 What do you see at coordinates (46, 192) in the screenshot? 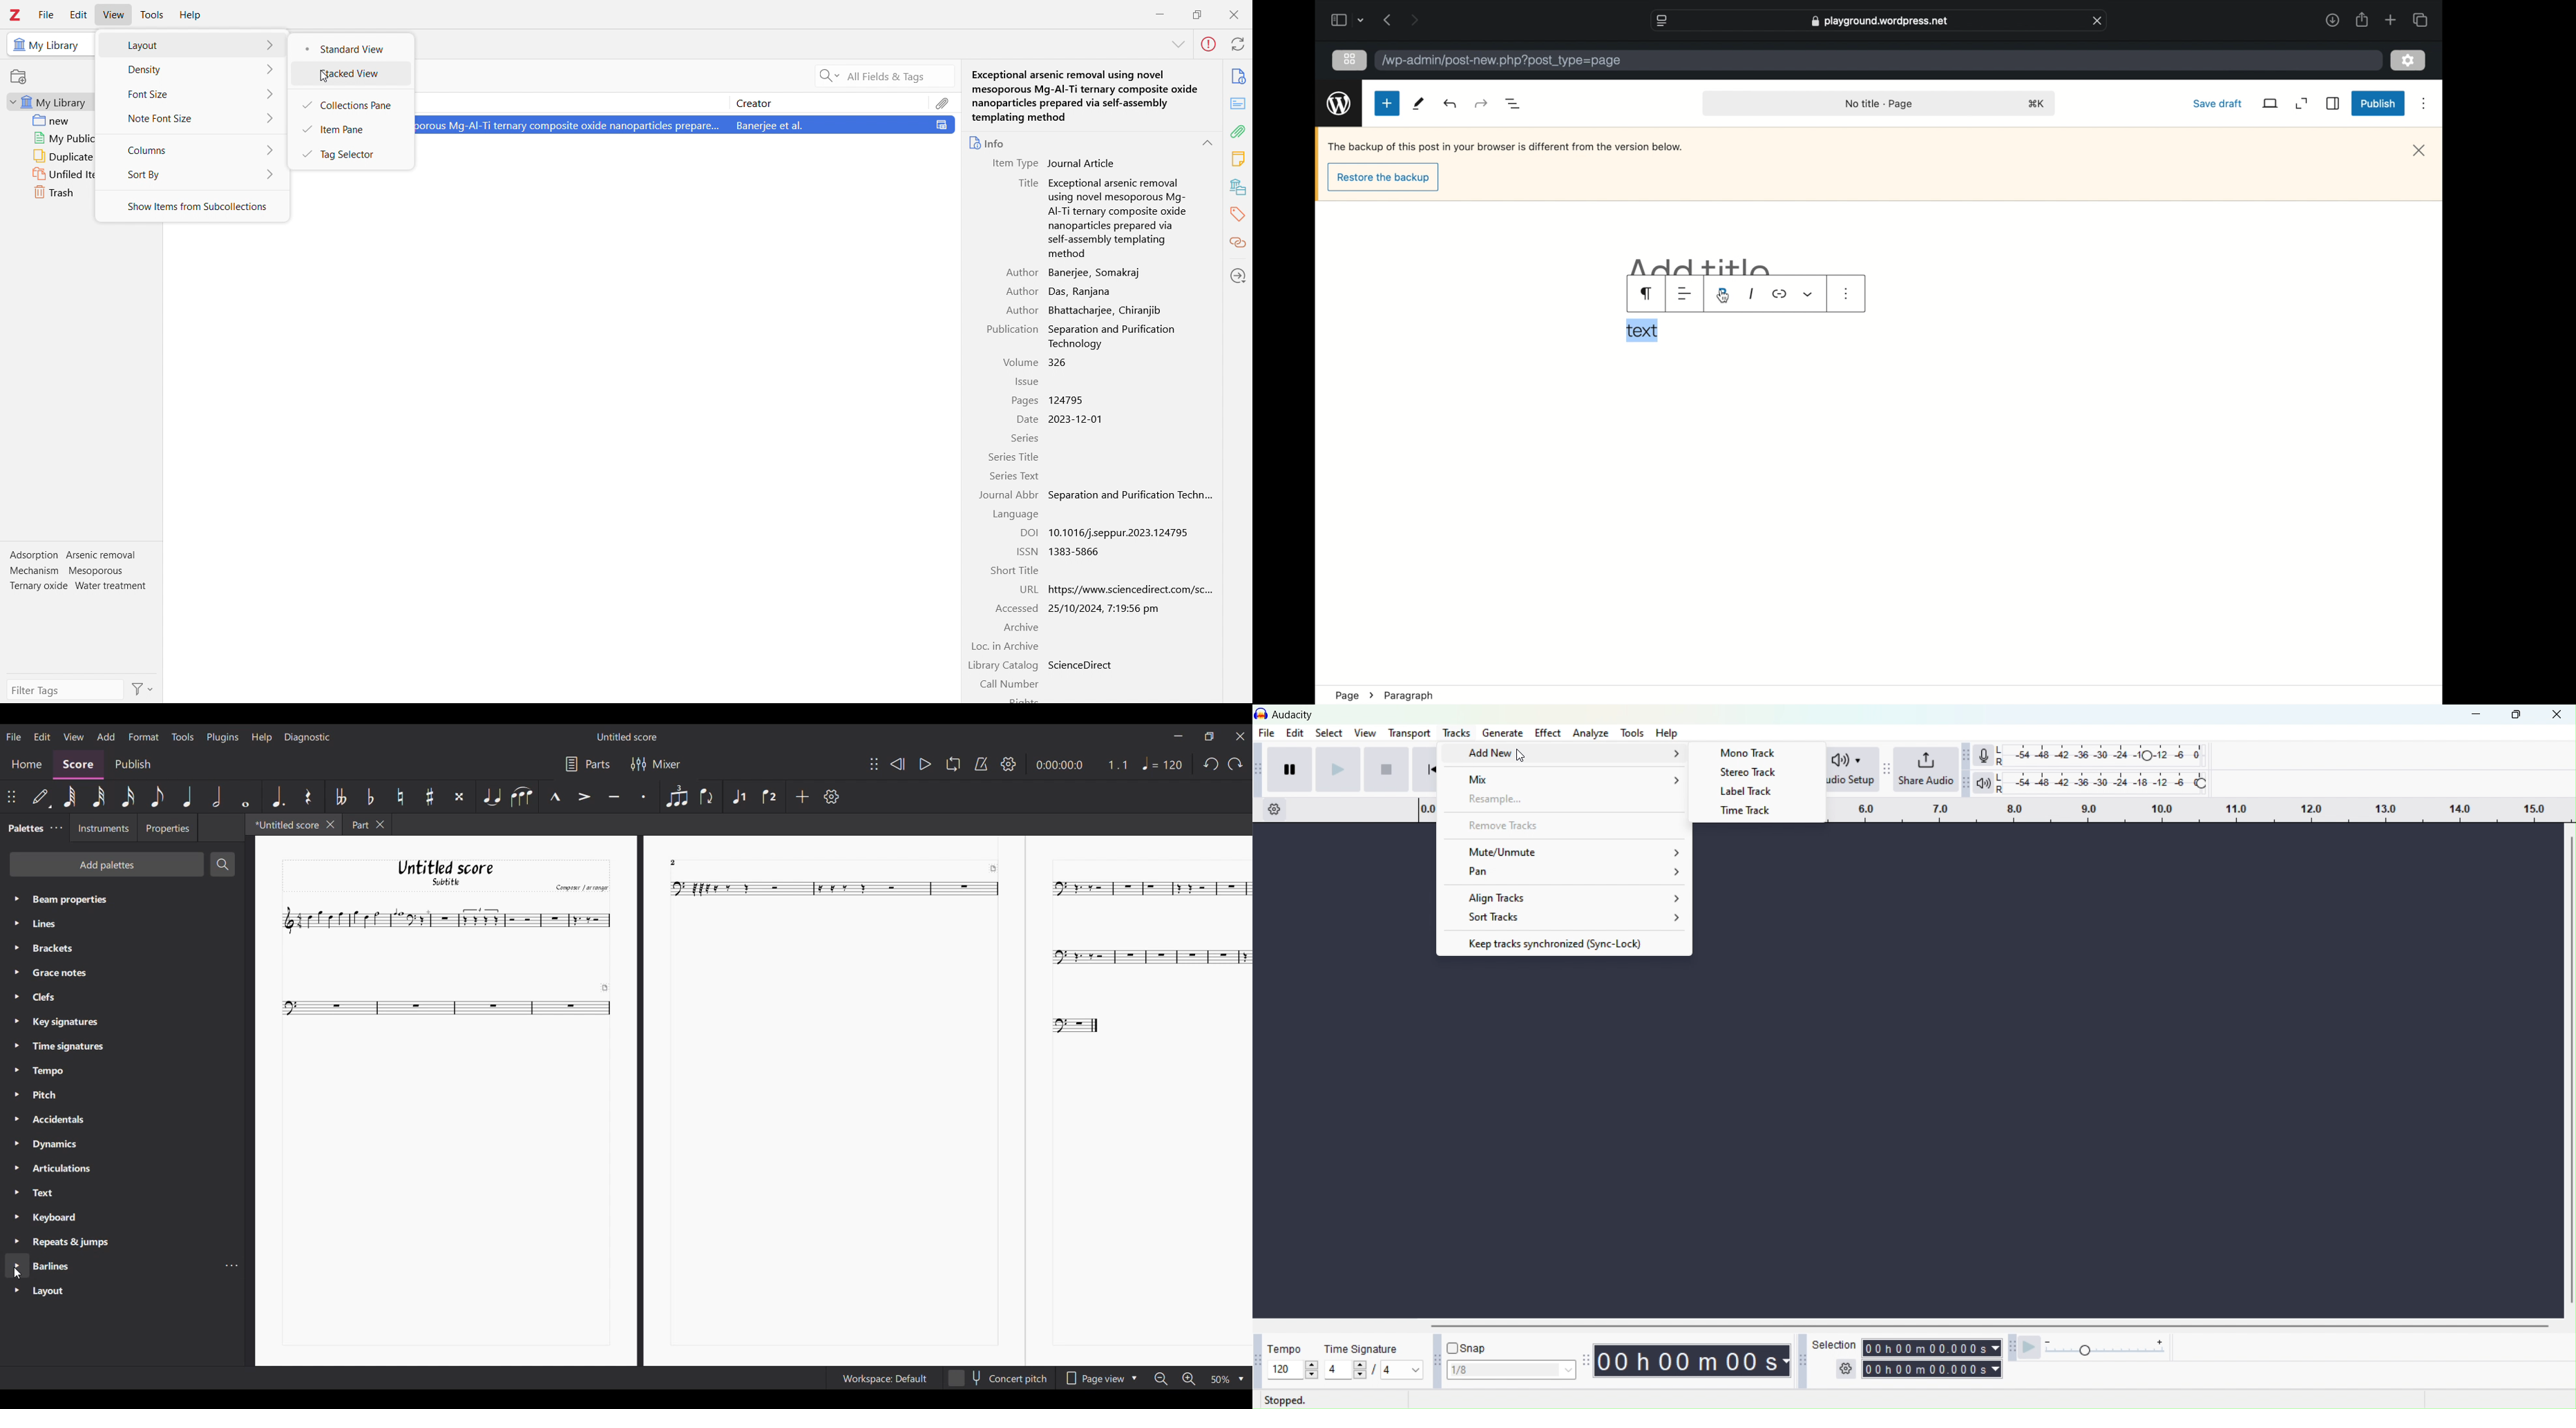
I see `trash` at bounding box center [46, 192].